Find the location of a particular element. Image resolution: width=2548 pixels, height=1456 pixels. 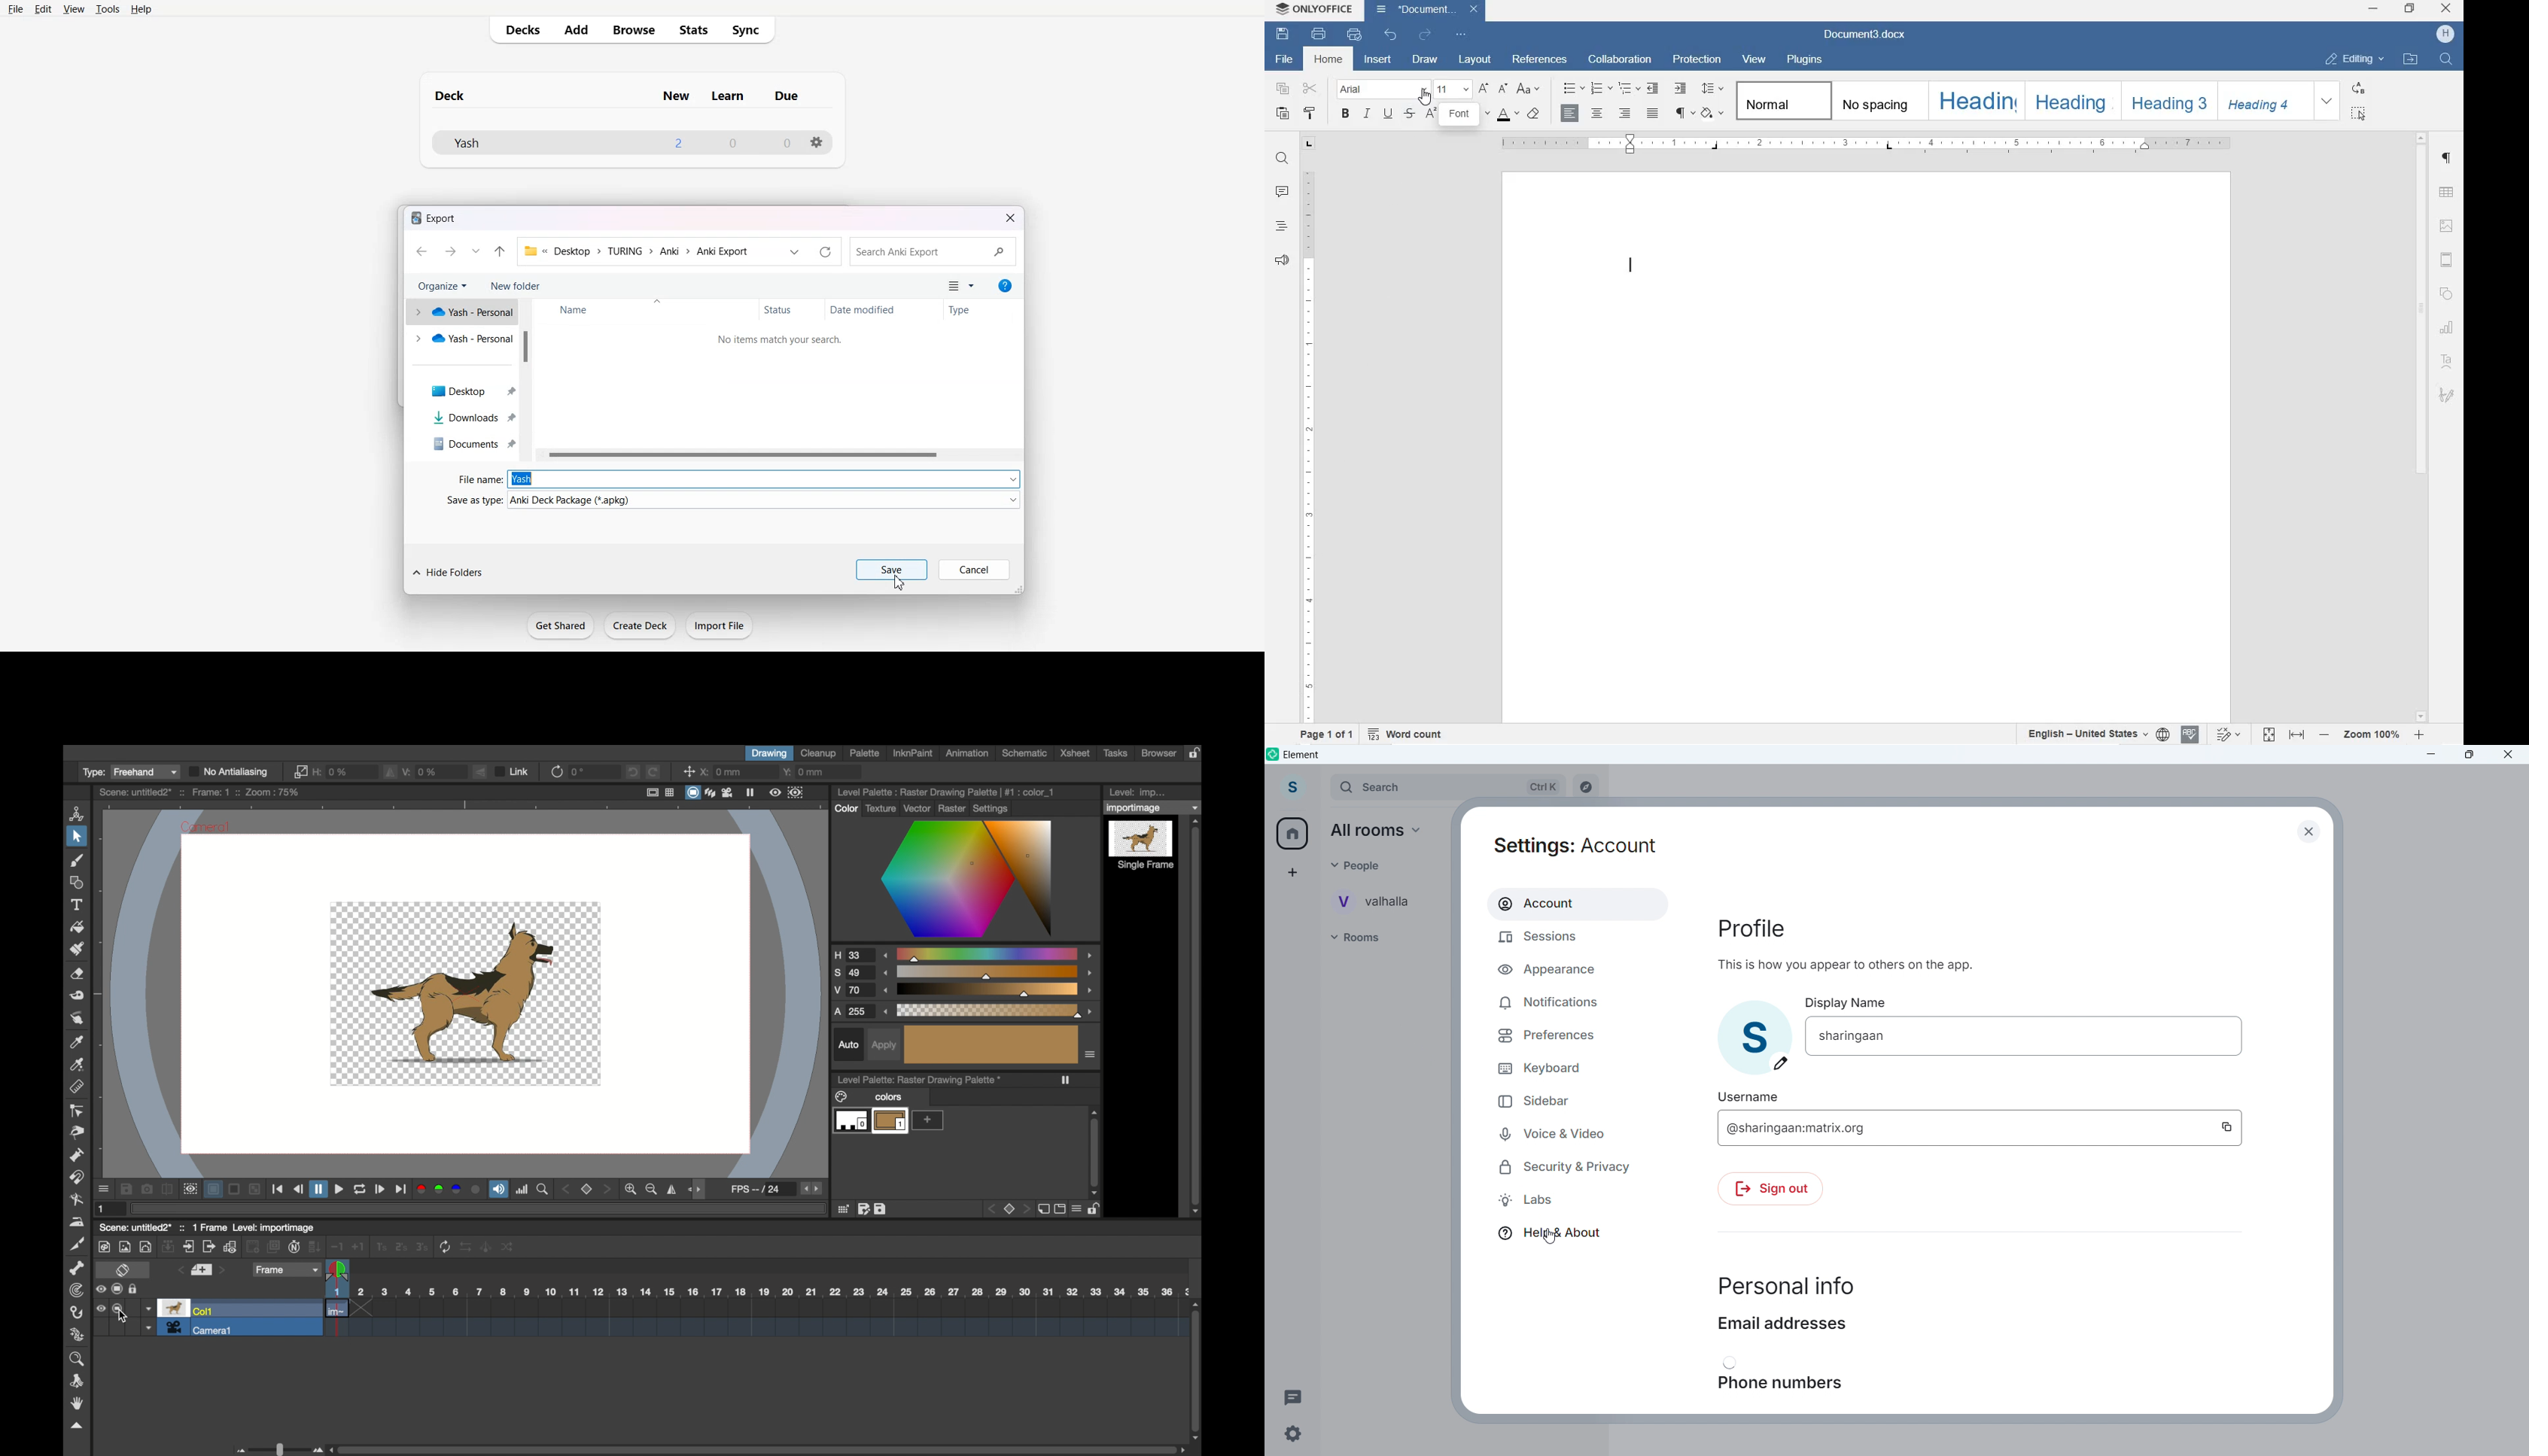

Documents is located at coordinates (461, 446).